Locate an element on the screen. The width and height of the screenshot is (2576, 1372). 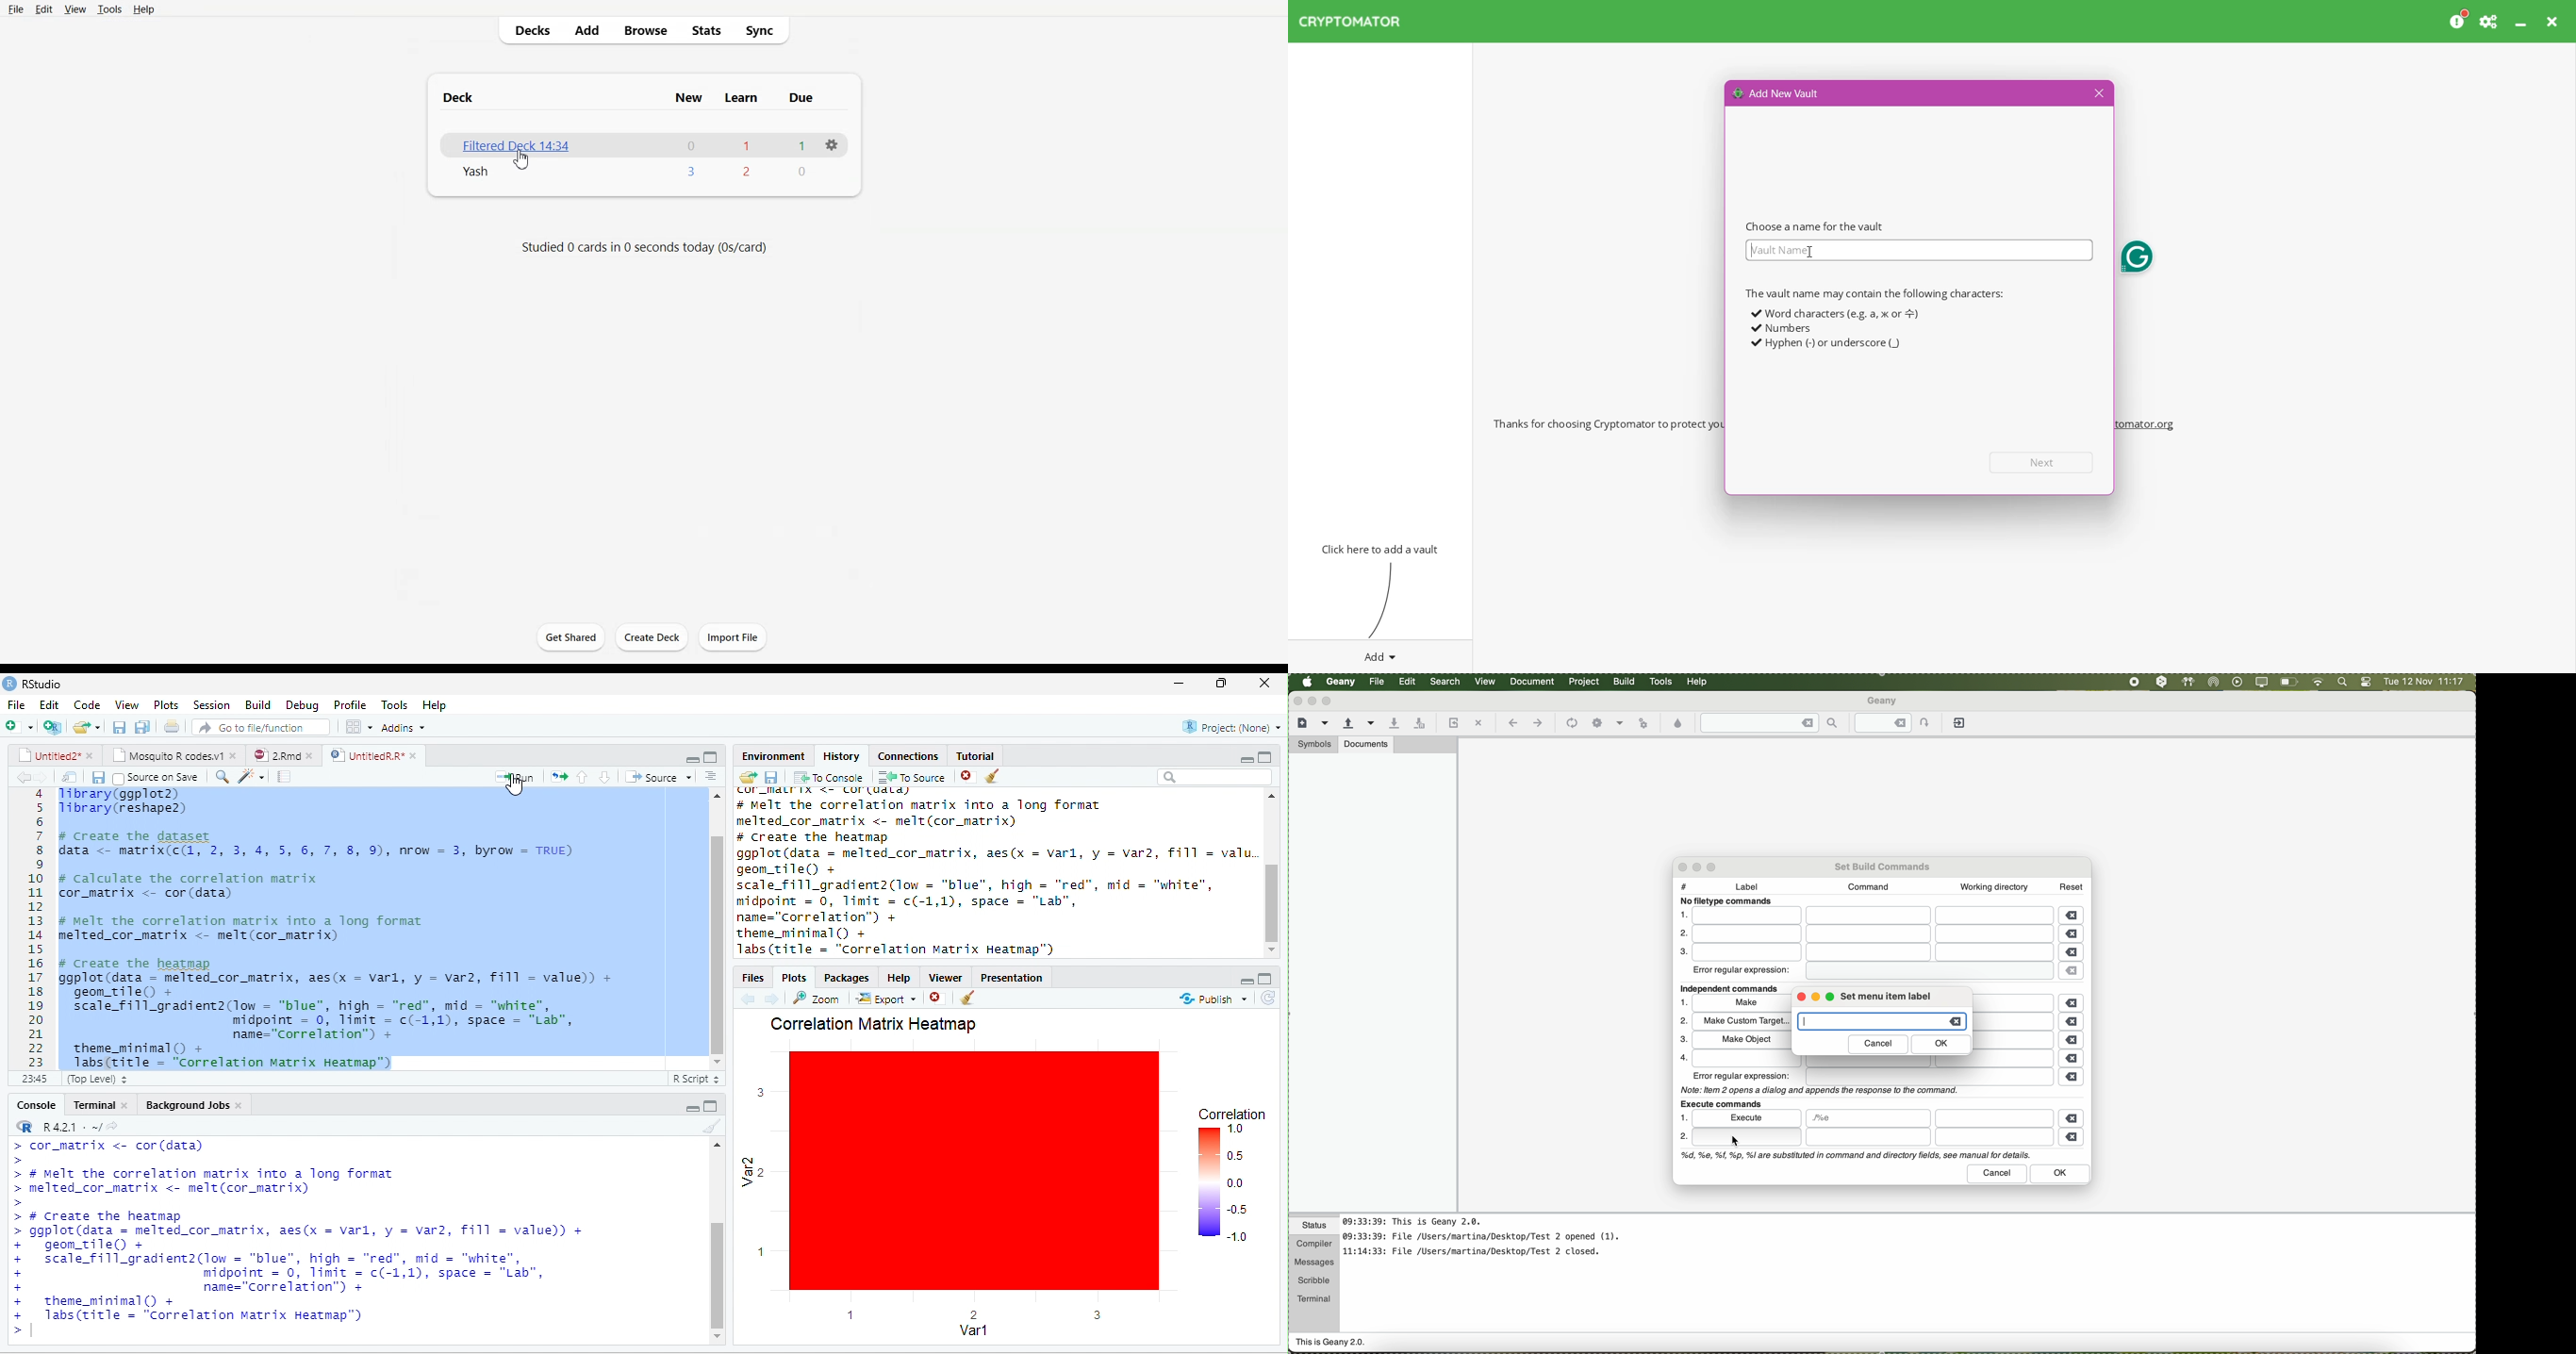
due is located at coordinates (800, 98).